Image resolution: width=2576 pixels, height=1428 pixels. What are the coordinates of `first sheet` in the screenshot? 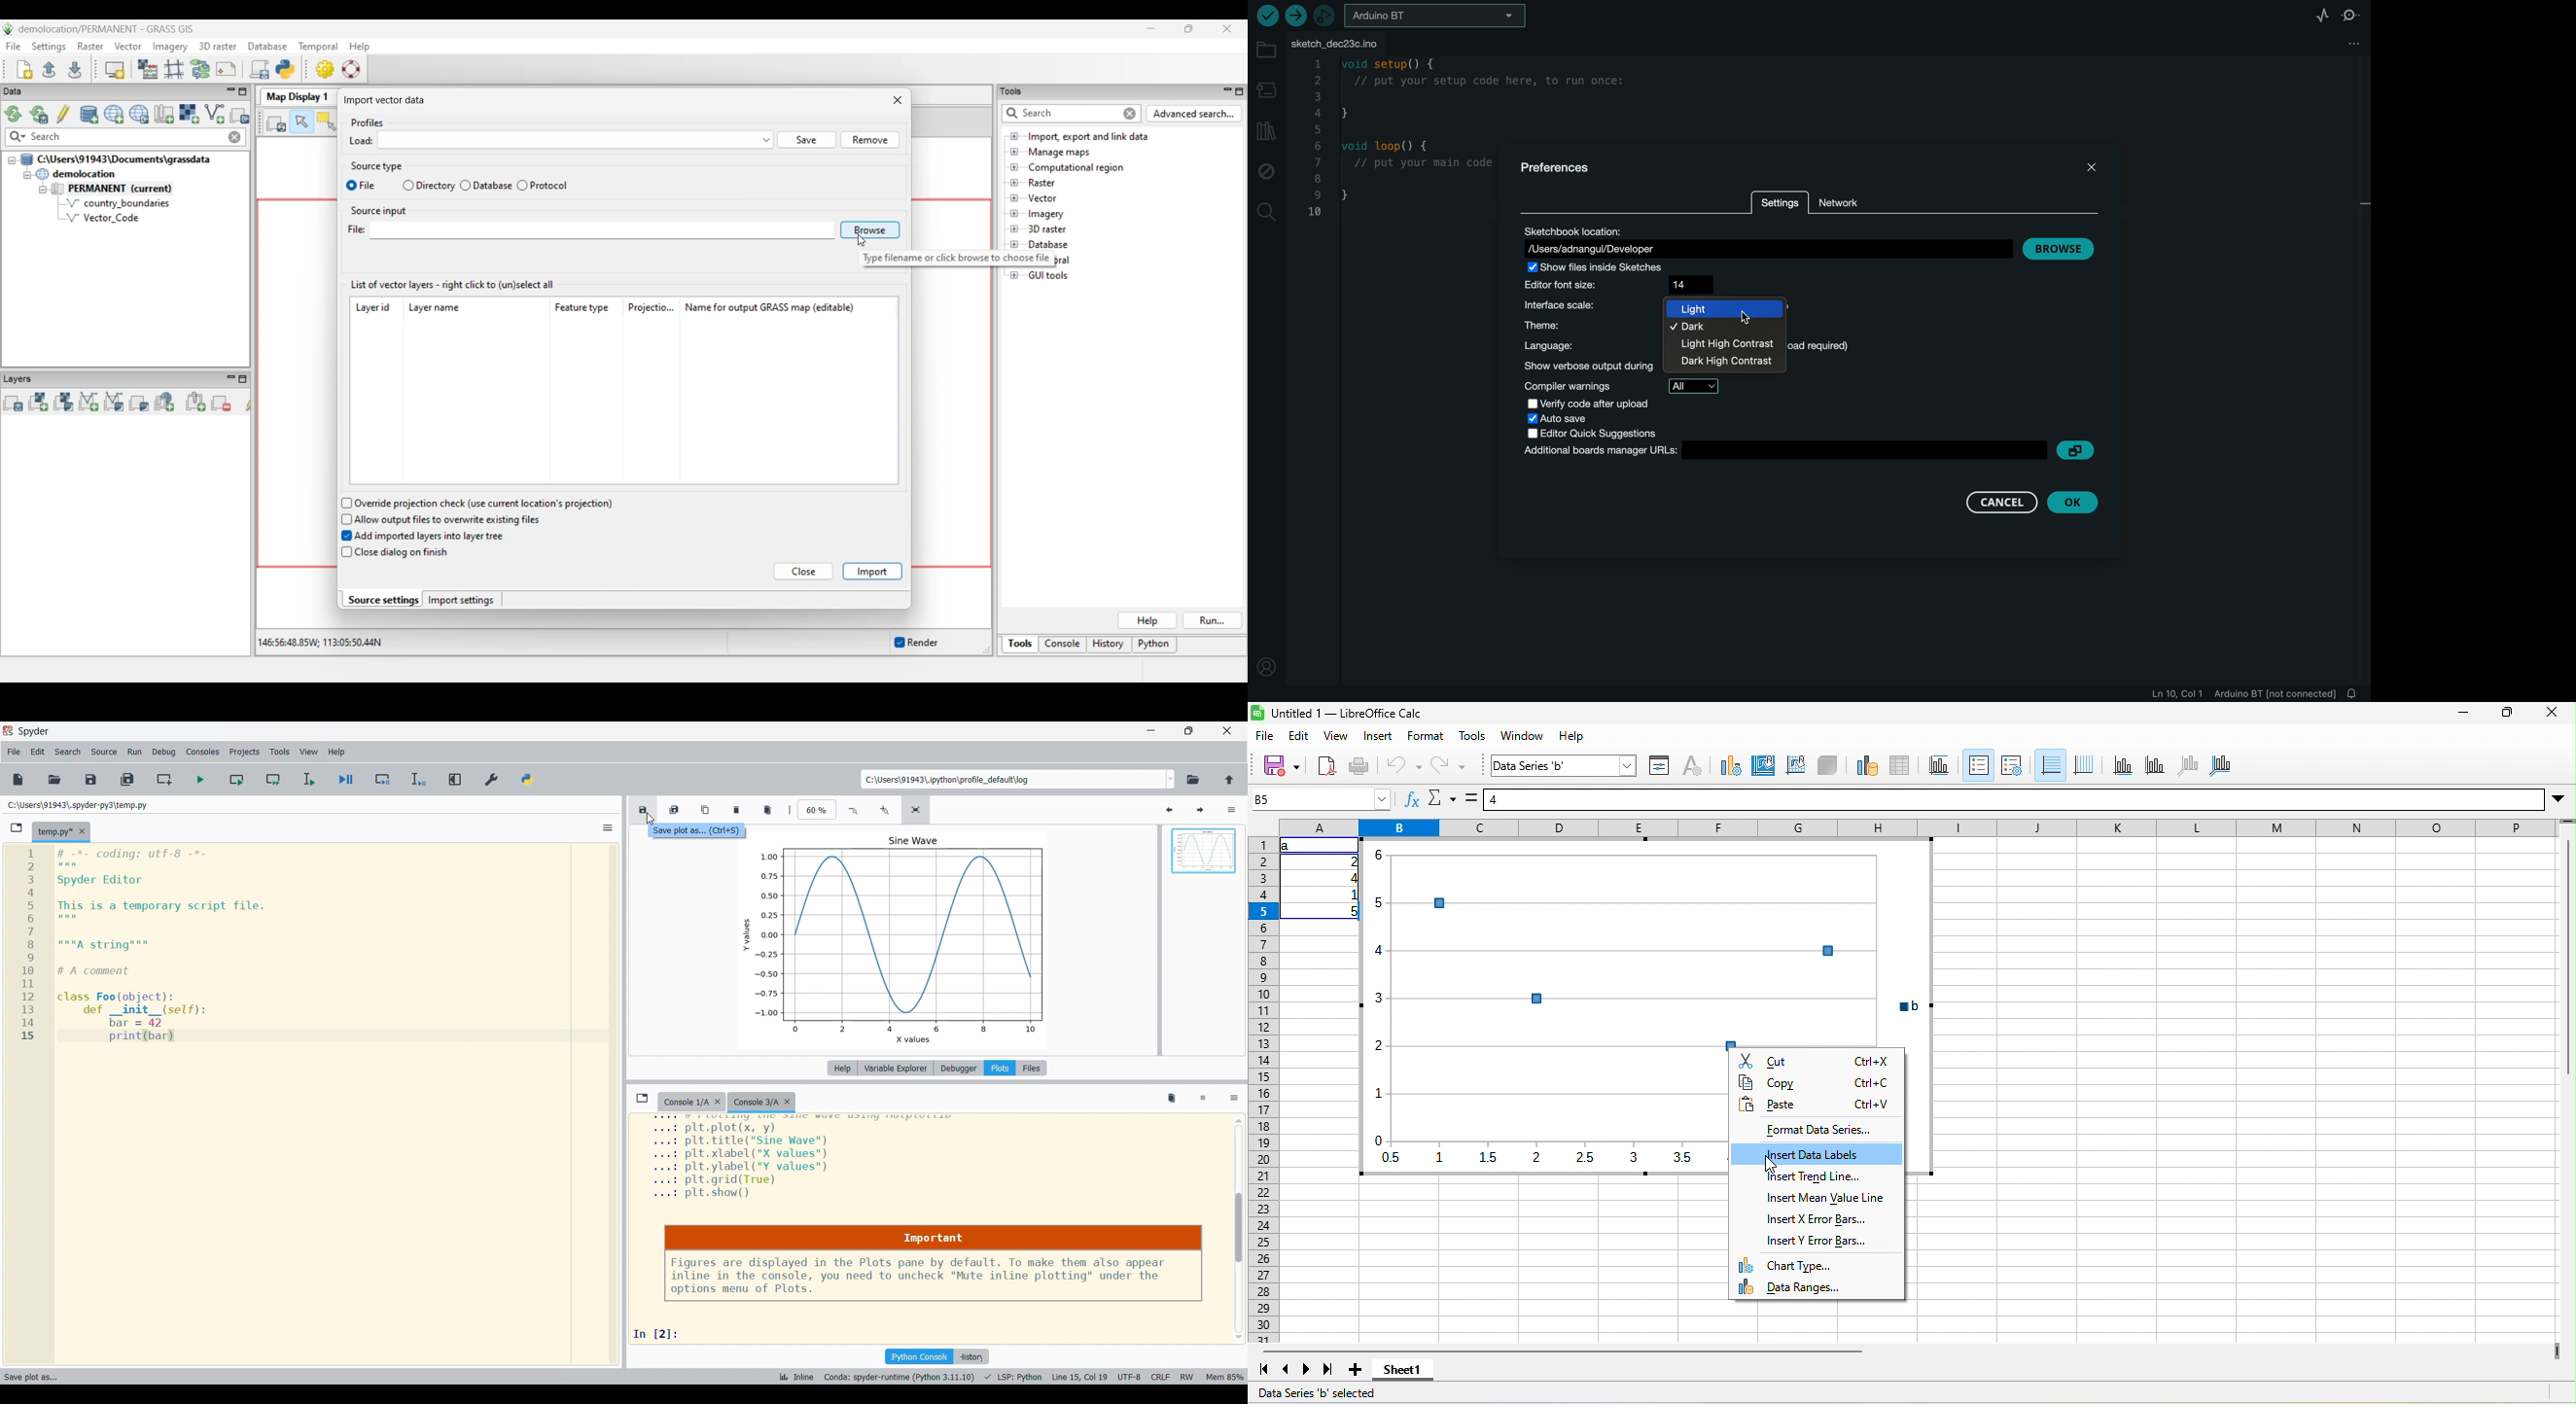 It's located at (1263, 1369).